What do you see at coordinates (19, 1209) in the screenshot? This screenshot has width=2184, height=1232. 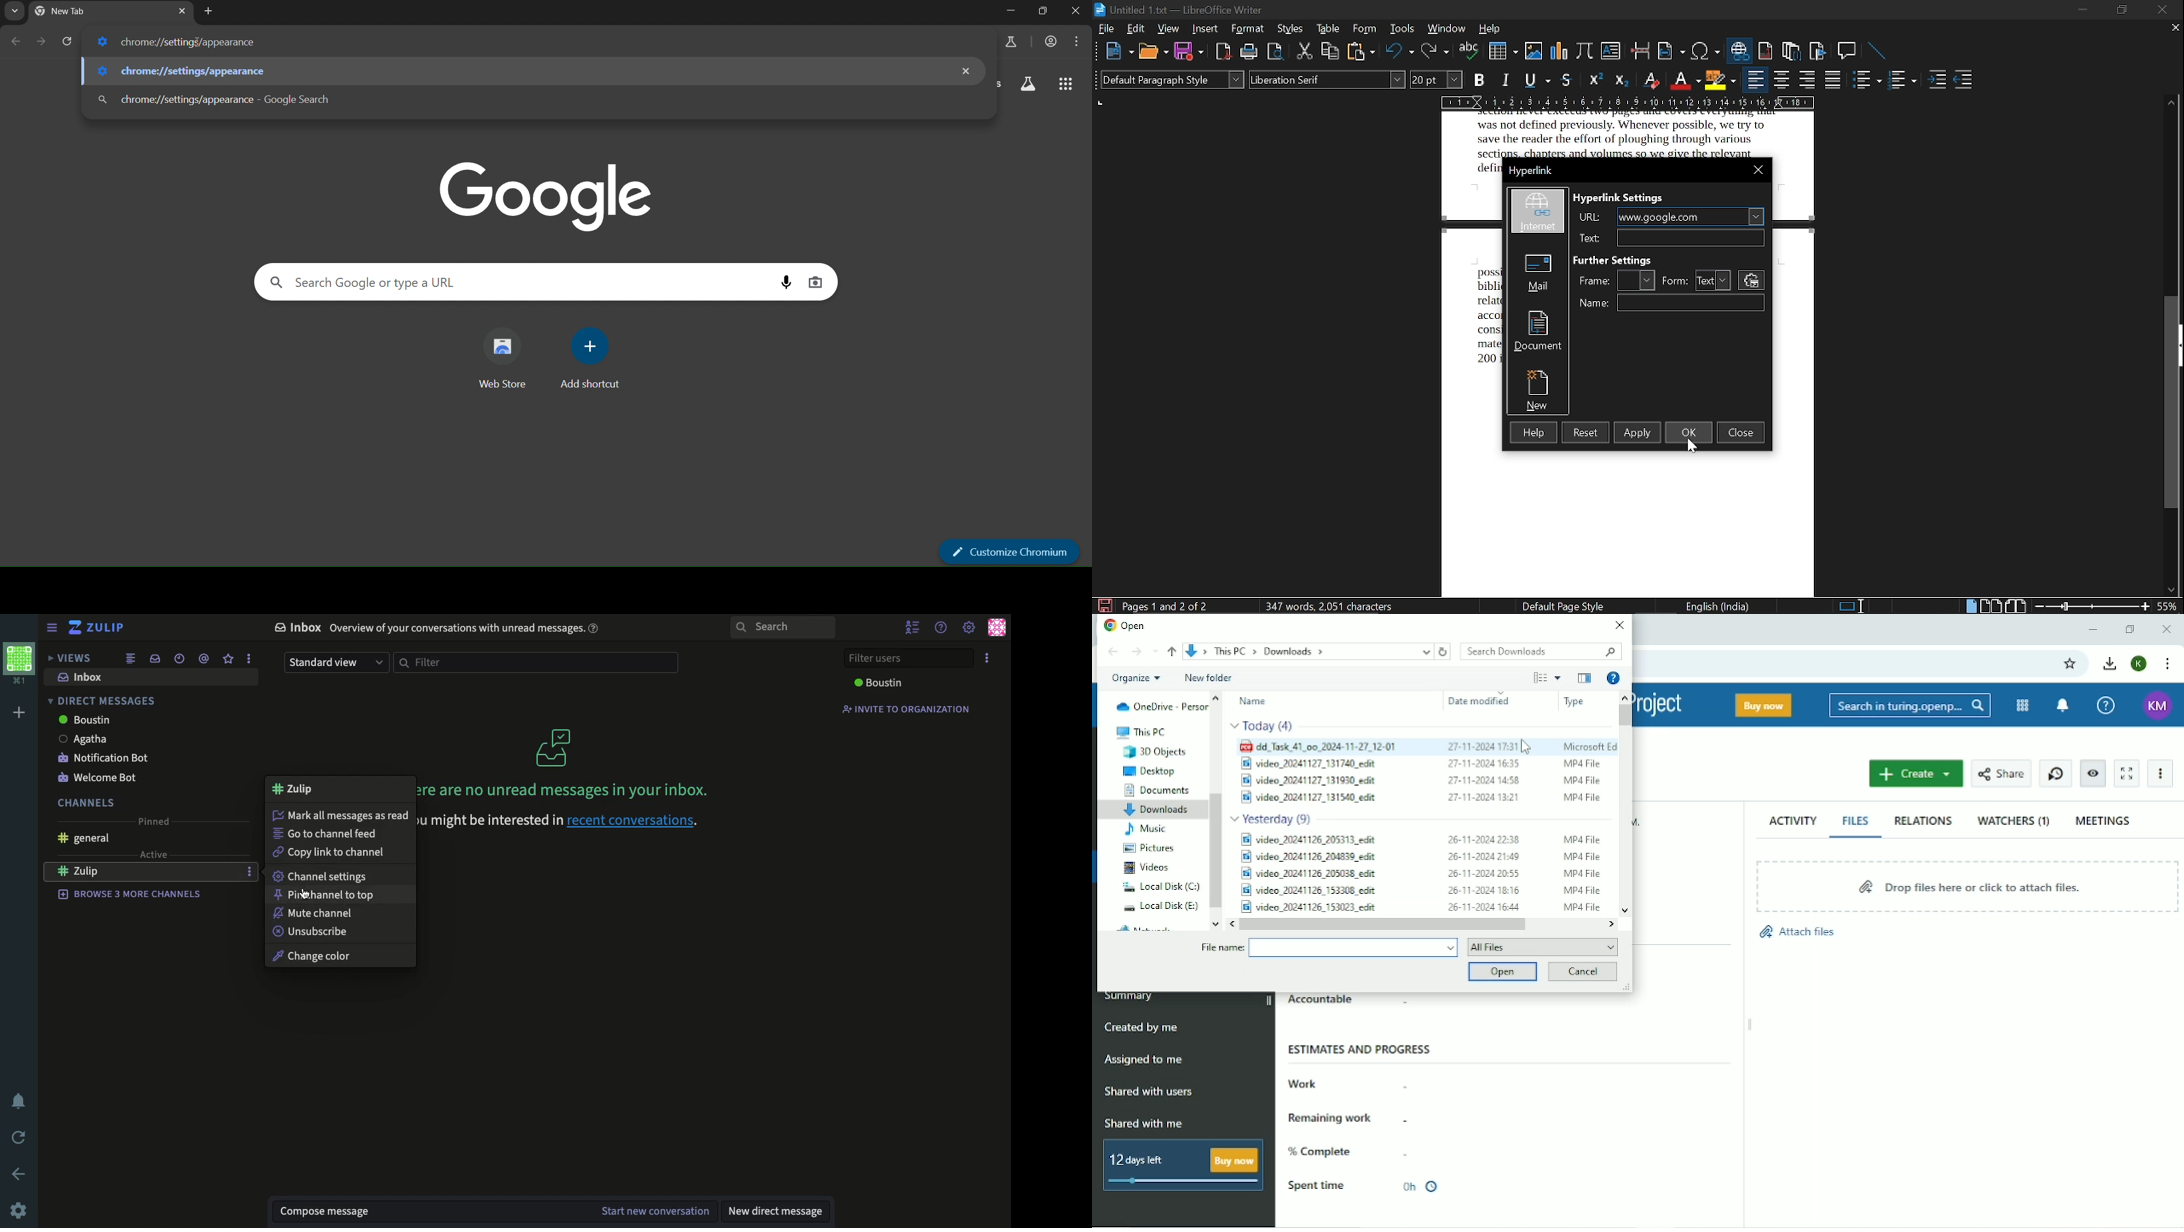 I see `settings` at bounding box center [19, 1209].